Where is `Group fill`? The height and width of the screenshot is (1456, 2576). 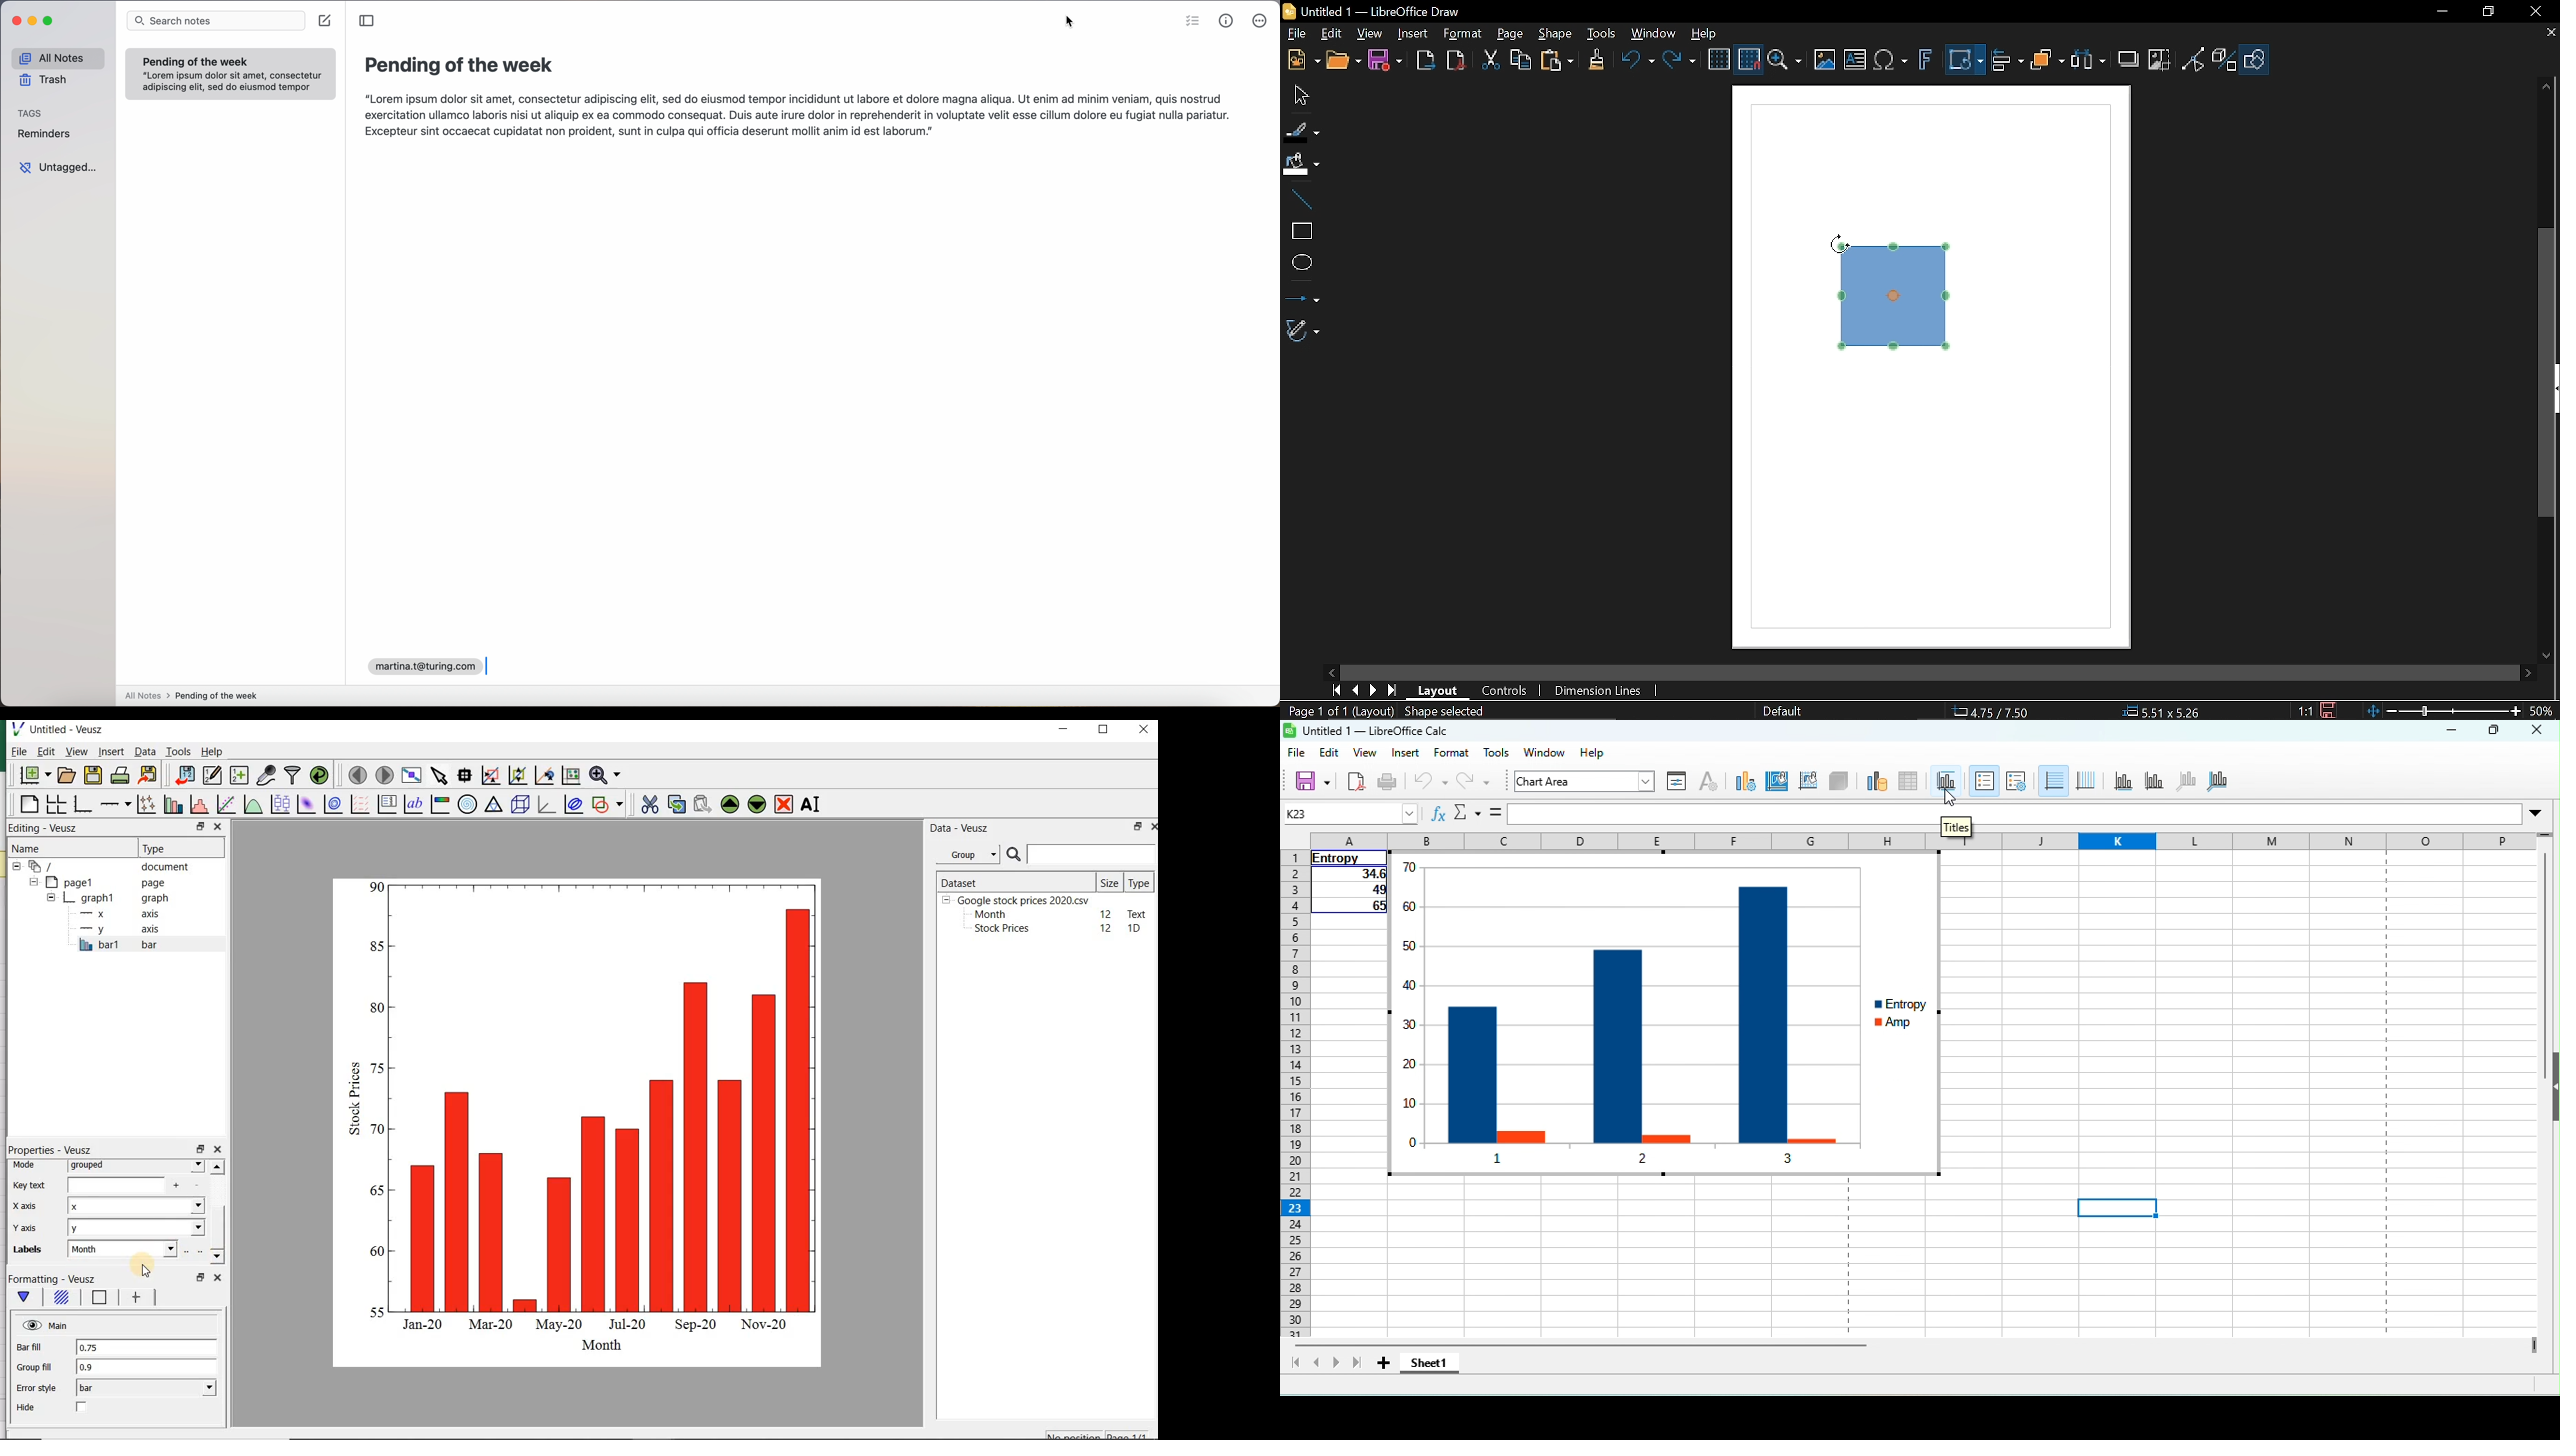
Group fill is located at coordinates (34, 1367).